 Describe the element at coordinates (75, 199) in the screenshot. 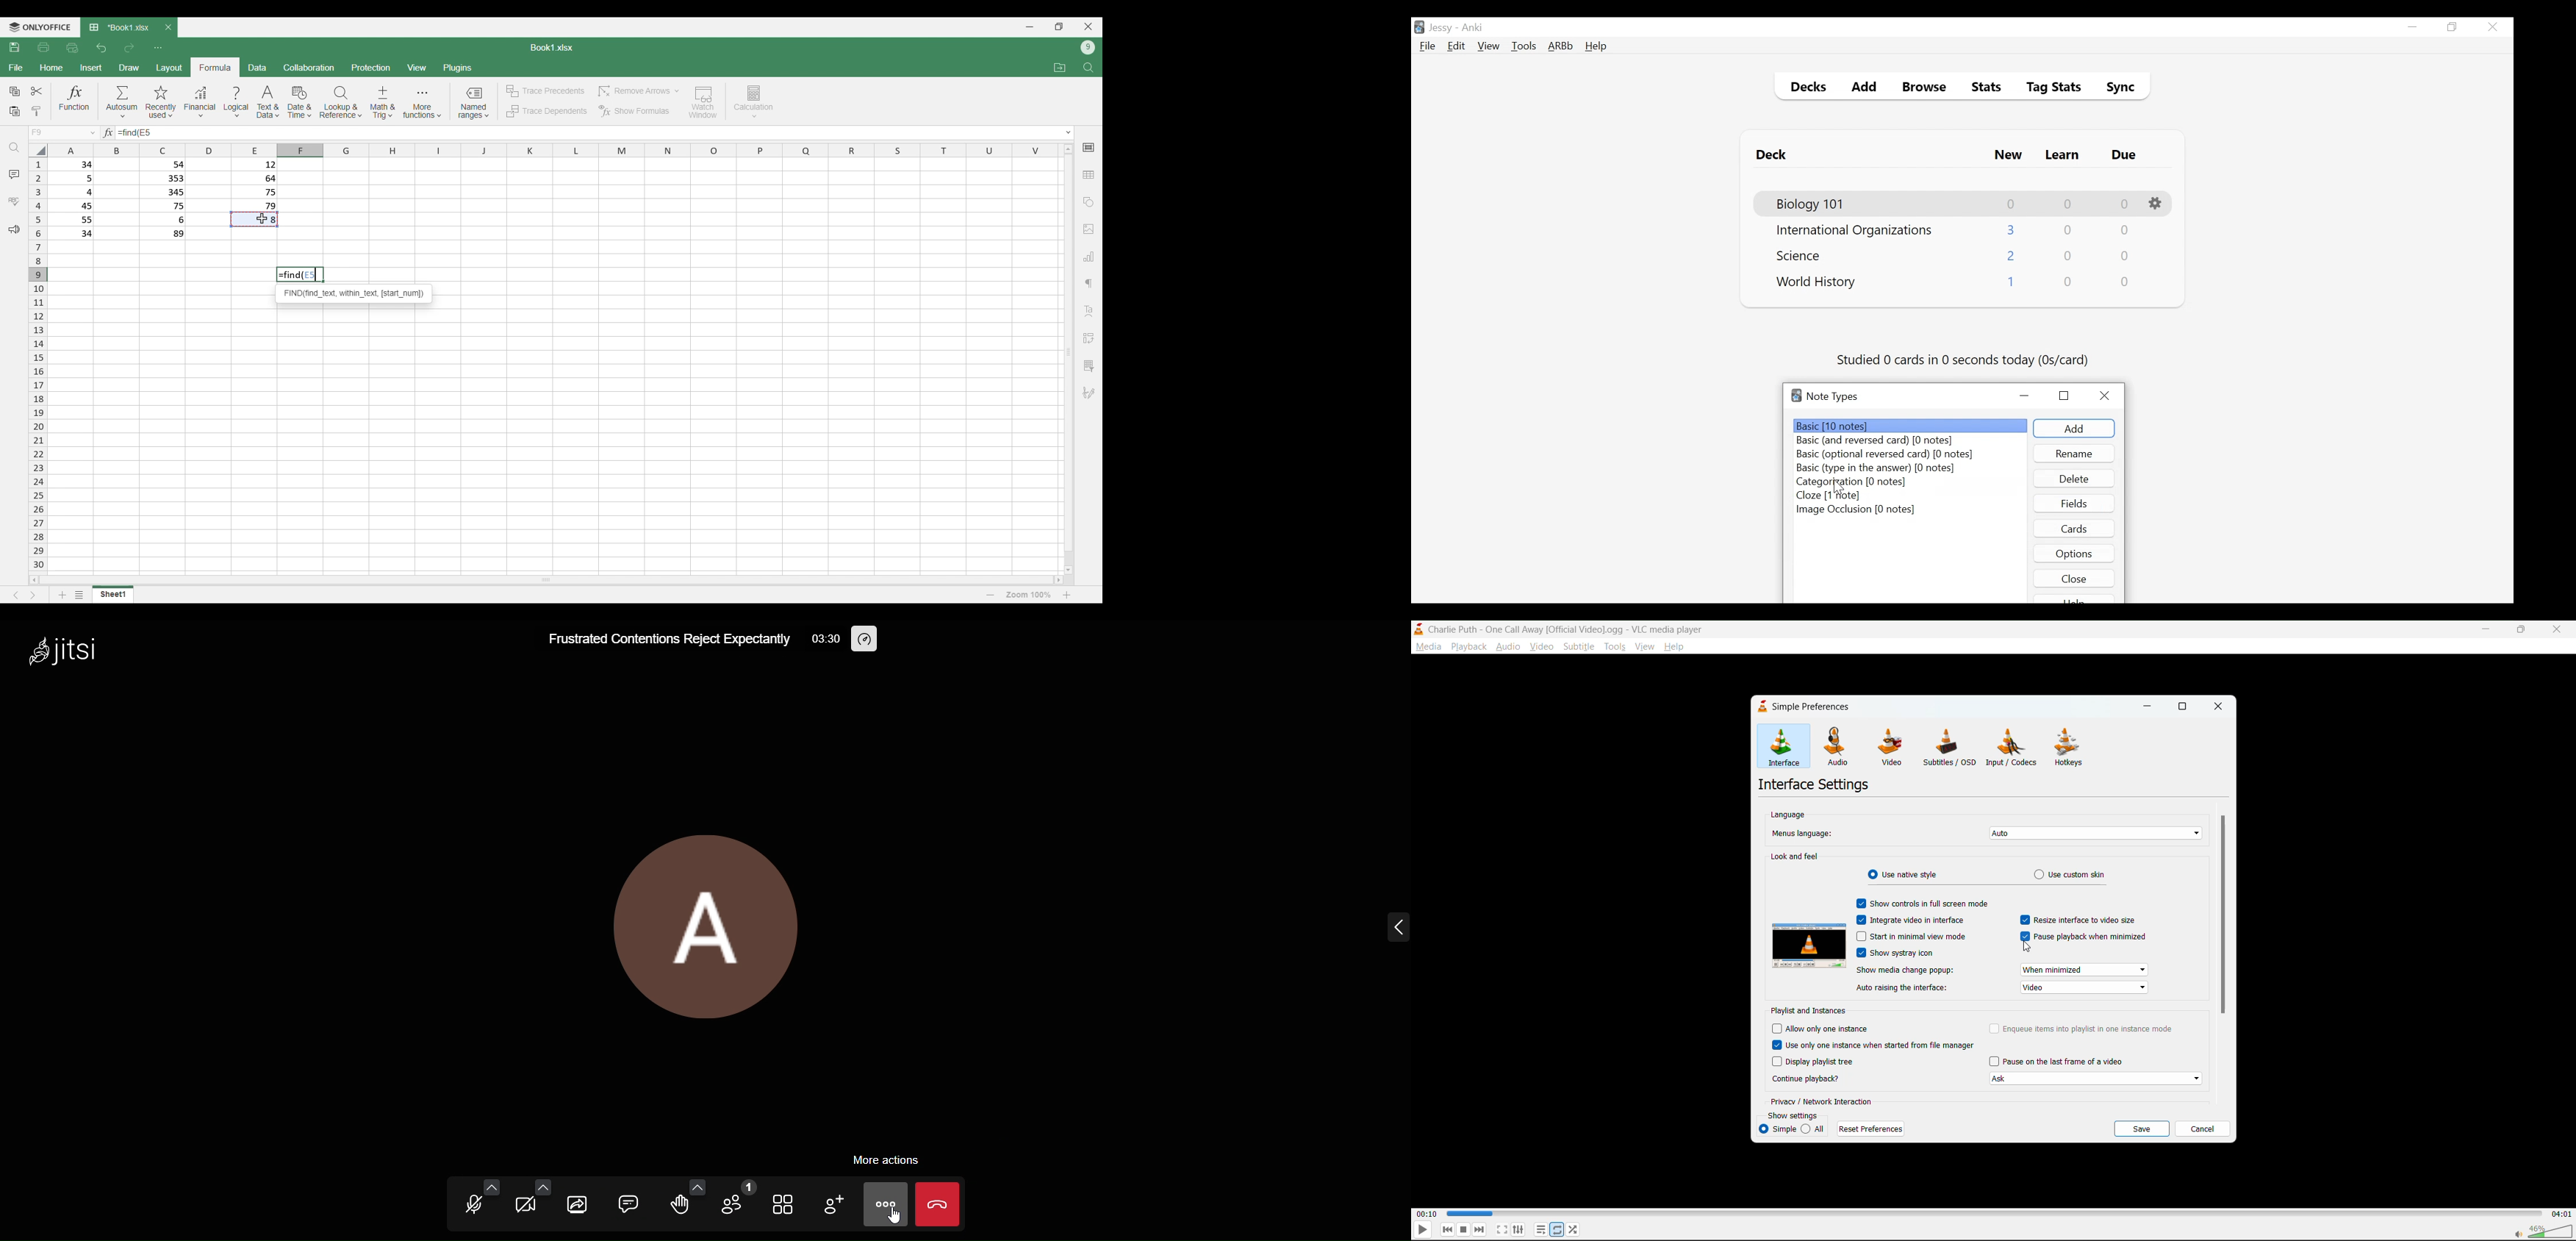

I see `Filled cells` at that location.